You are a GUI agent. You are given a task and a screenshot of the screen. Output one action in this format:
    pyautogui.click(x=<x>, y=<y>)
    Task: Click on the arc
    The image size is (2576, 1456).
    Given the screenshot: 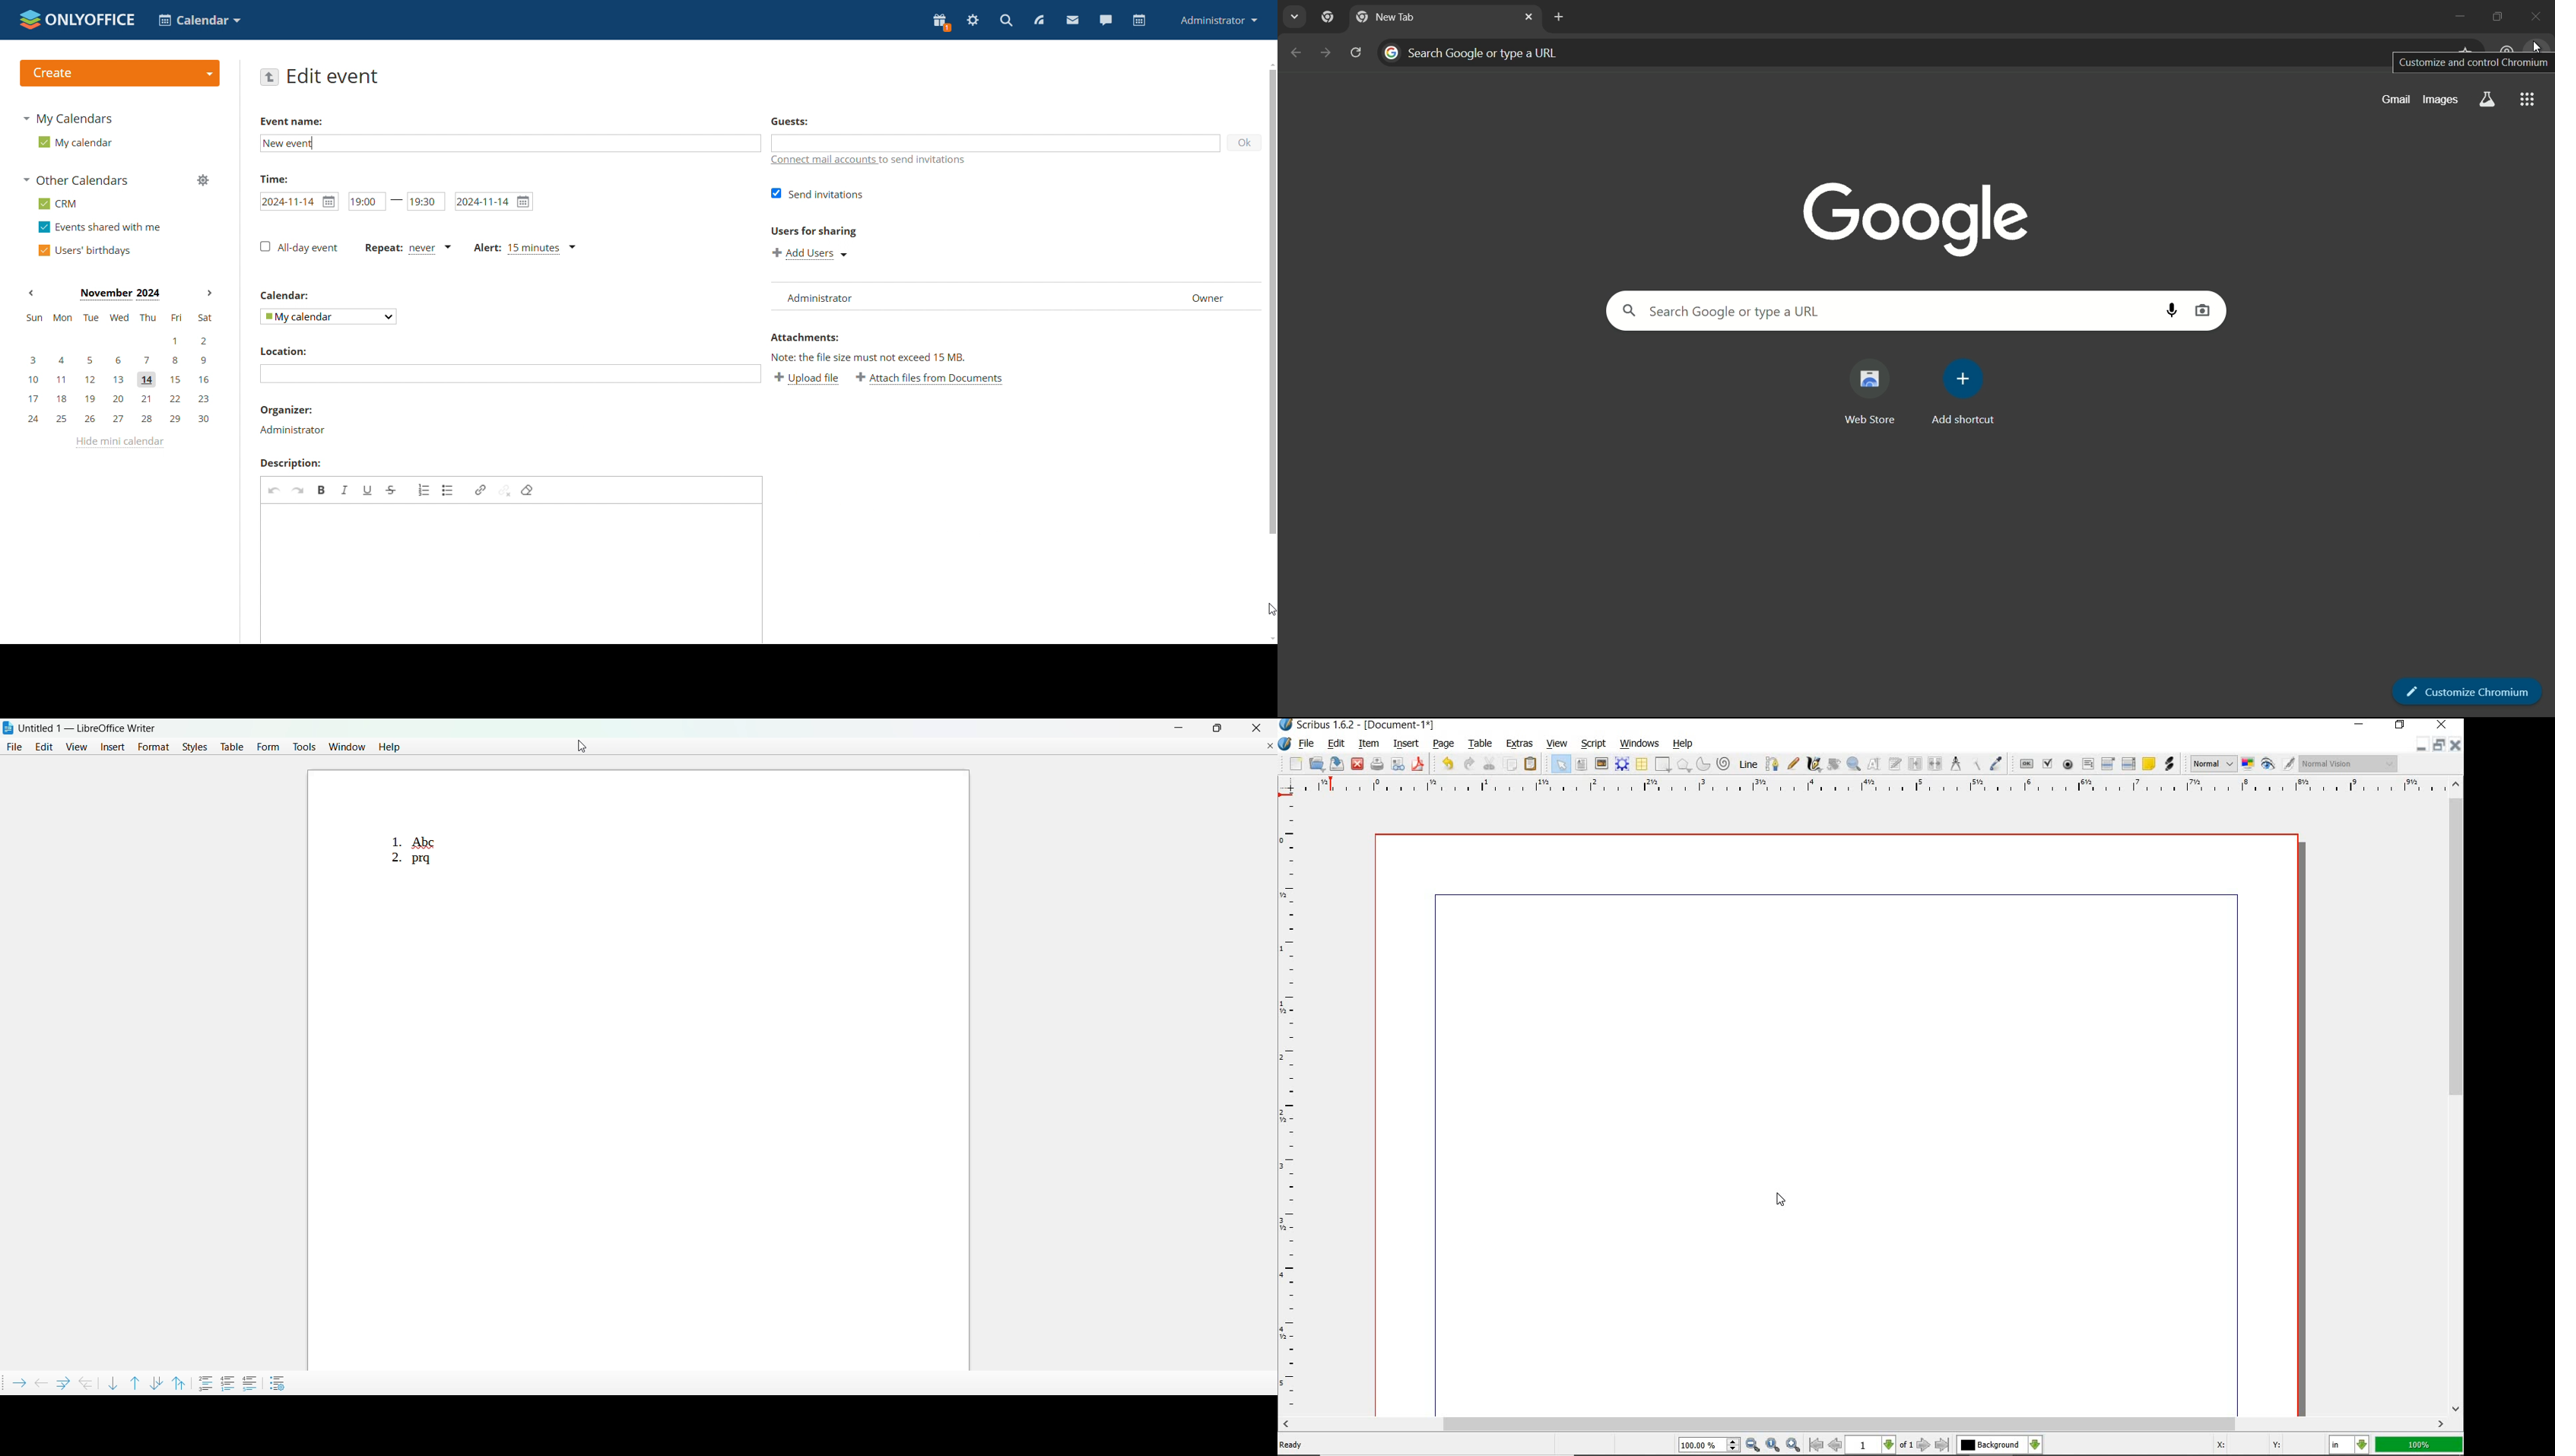 What is the action you would take?
    pyautogui.click(x=1703, y=764)
    